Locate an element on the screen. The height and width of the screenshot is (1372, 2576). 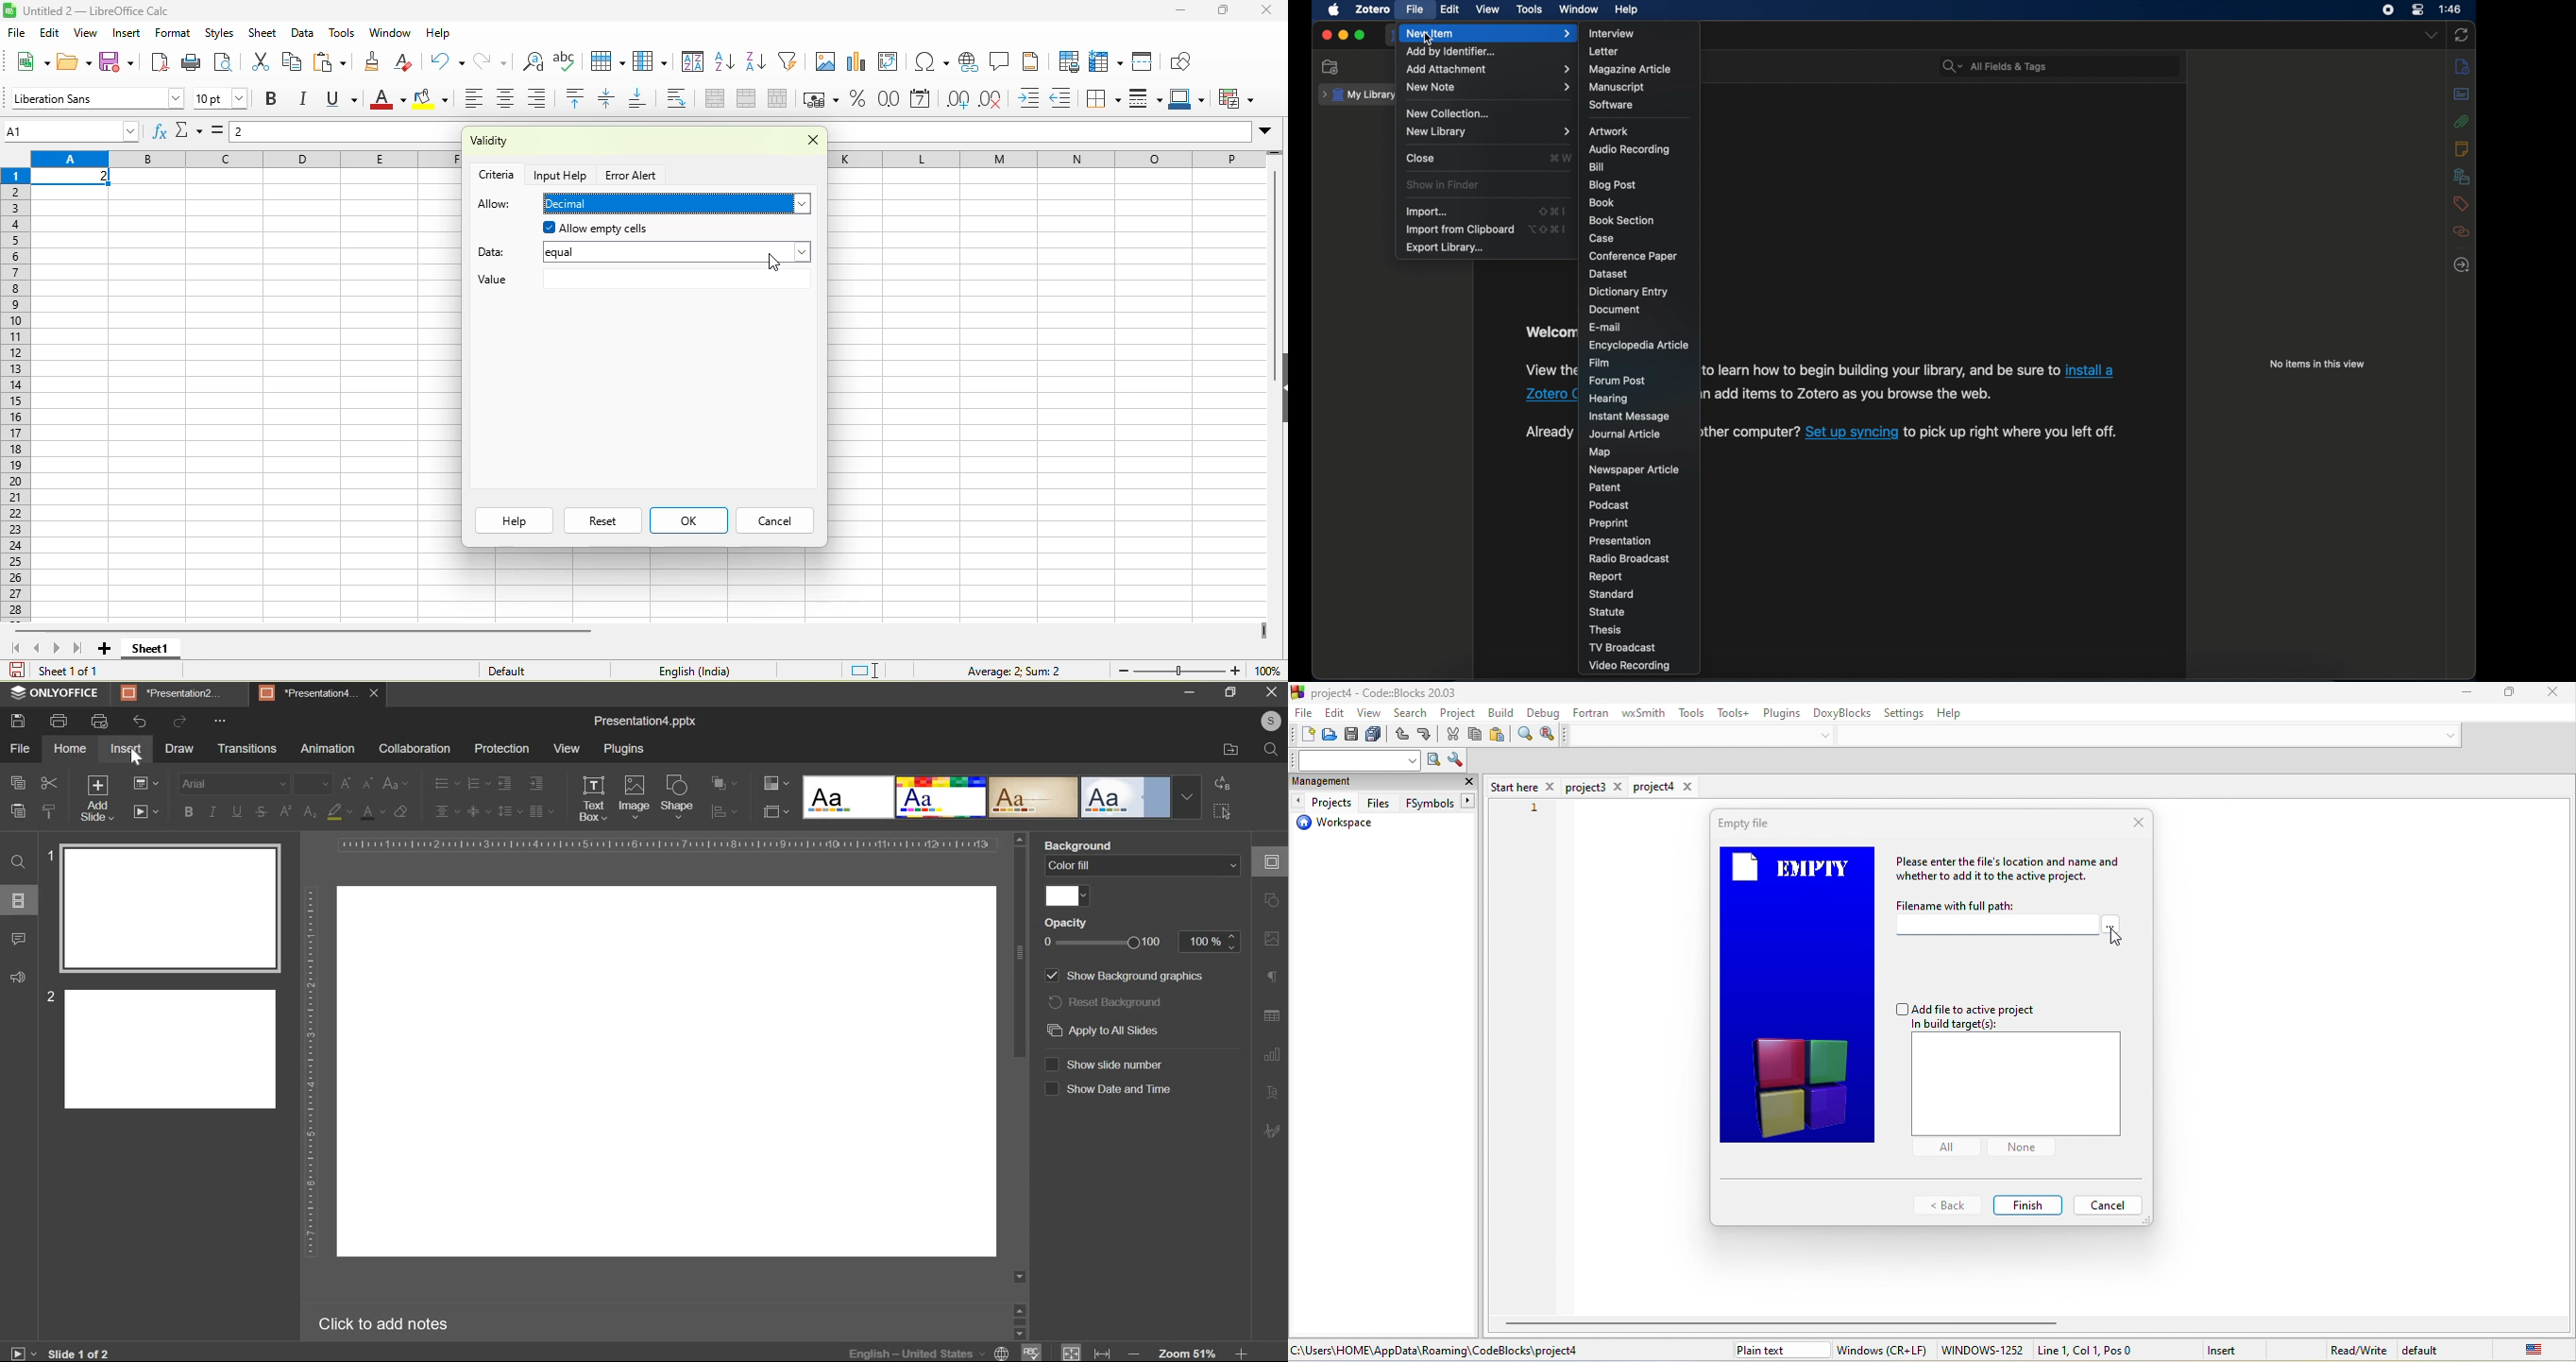
copy is located at coordinates (17, 783).